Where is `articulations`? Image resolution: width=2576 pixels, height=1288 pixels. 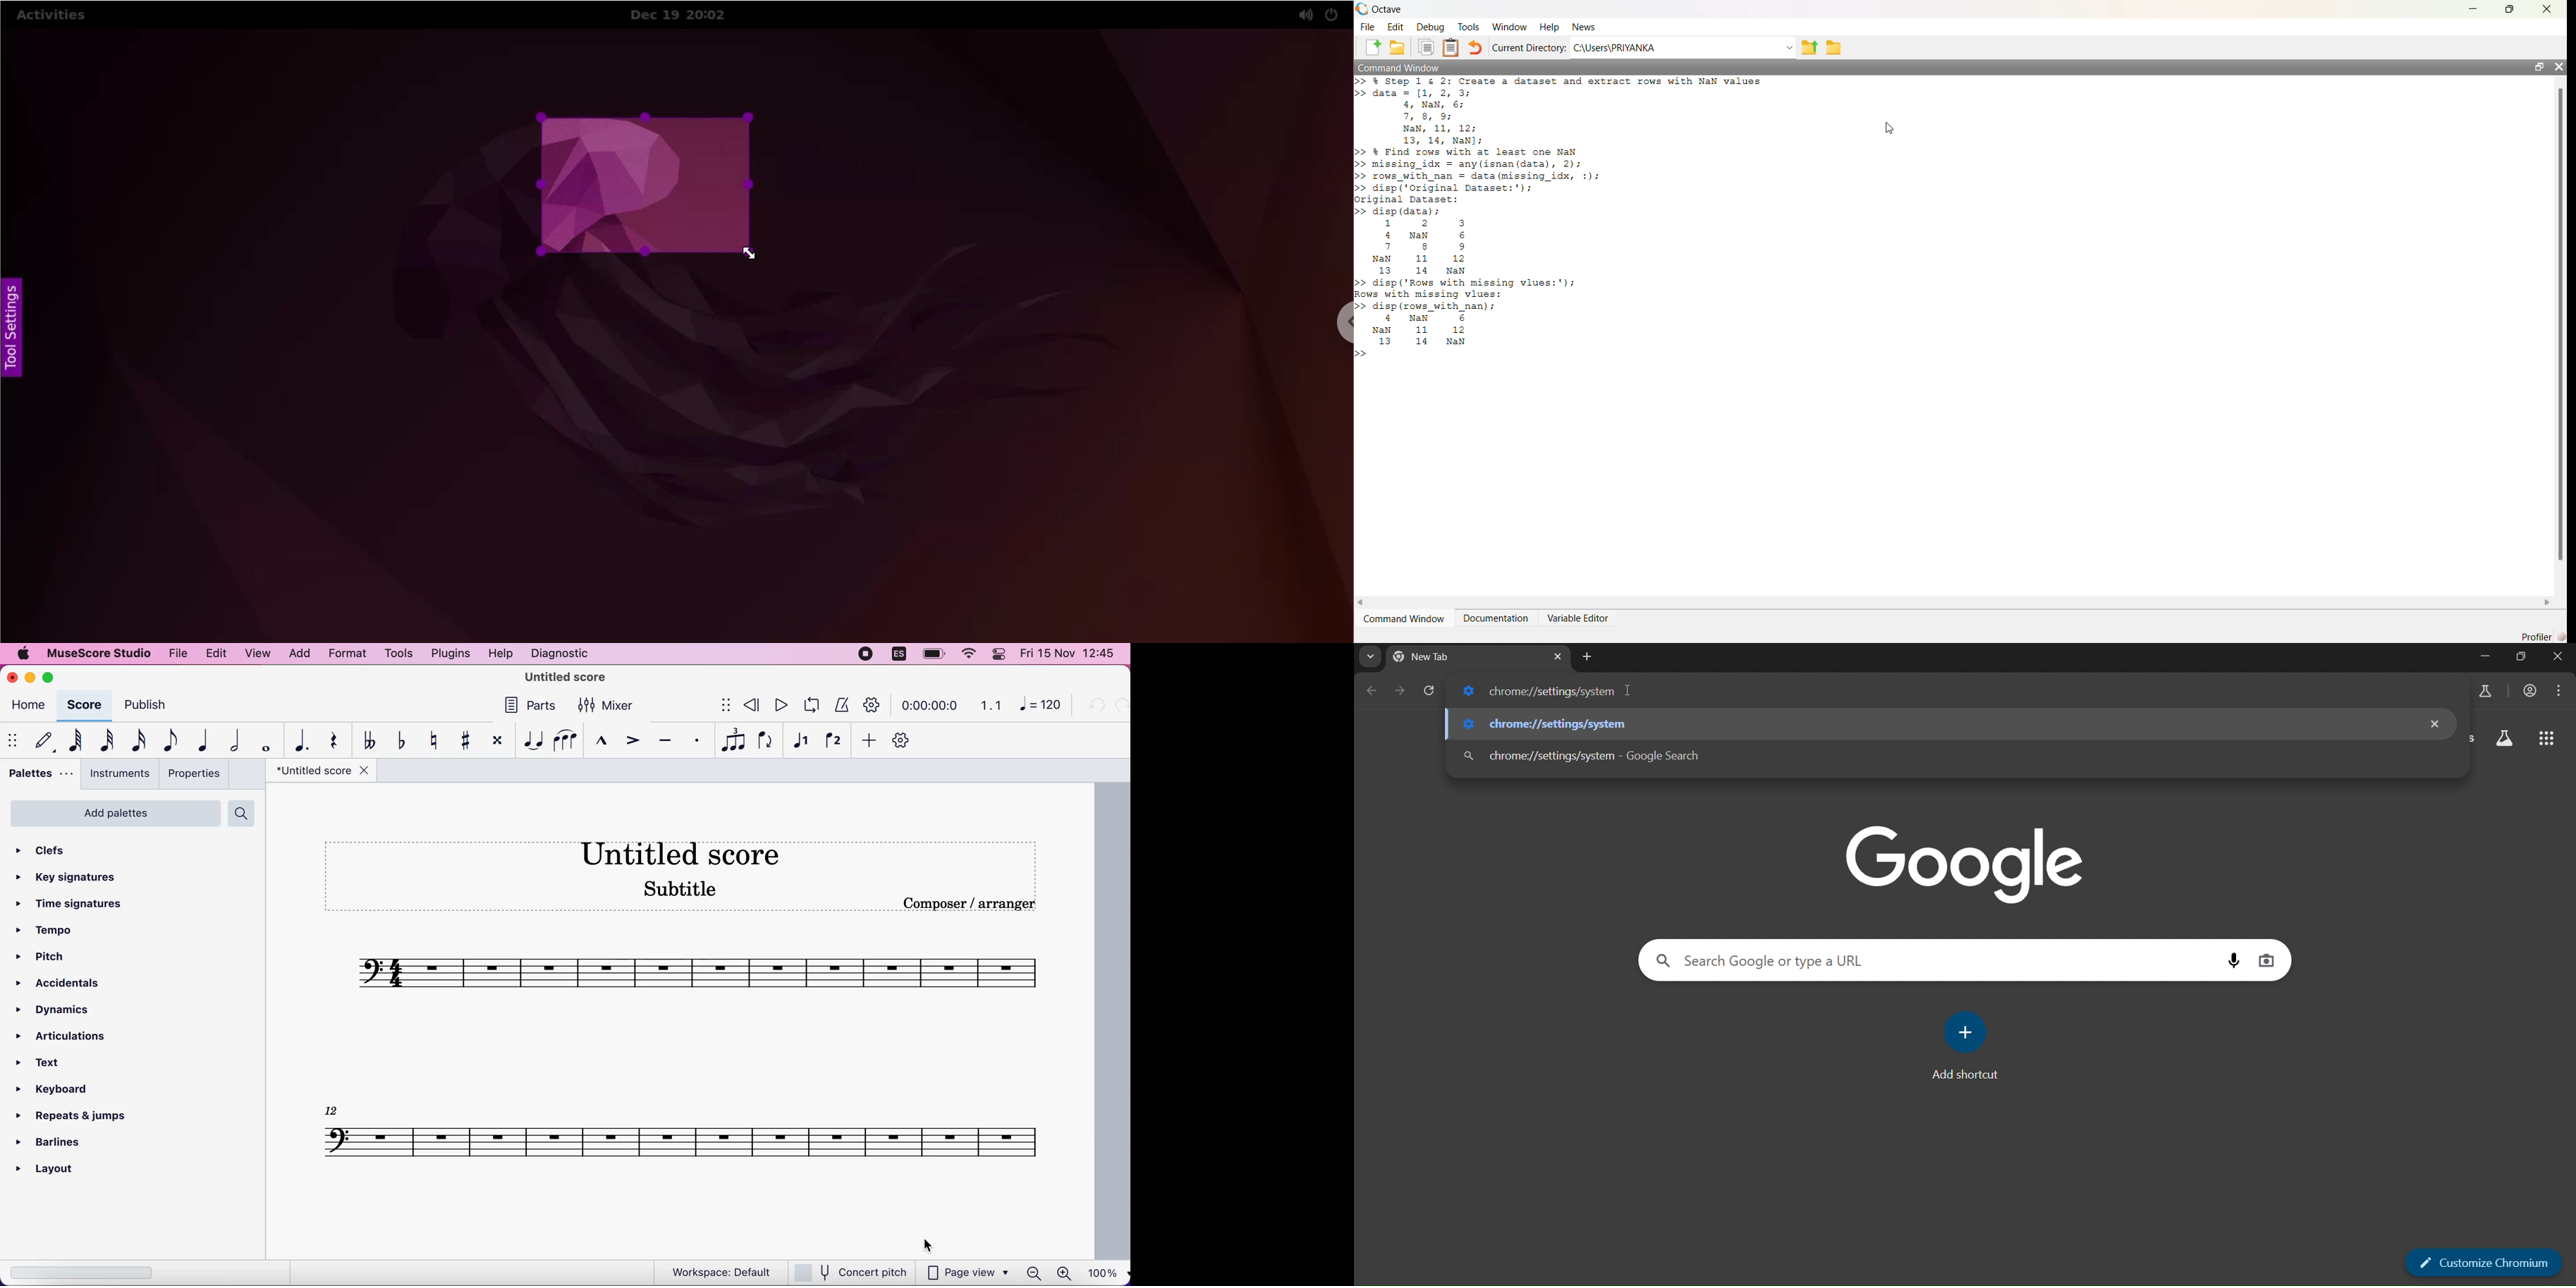
articulations is located at coordinates (62, 1034).